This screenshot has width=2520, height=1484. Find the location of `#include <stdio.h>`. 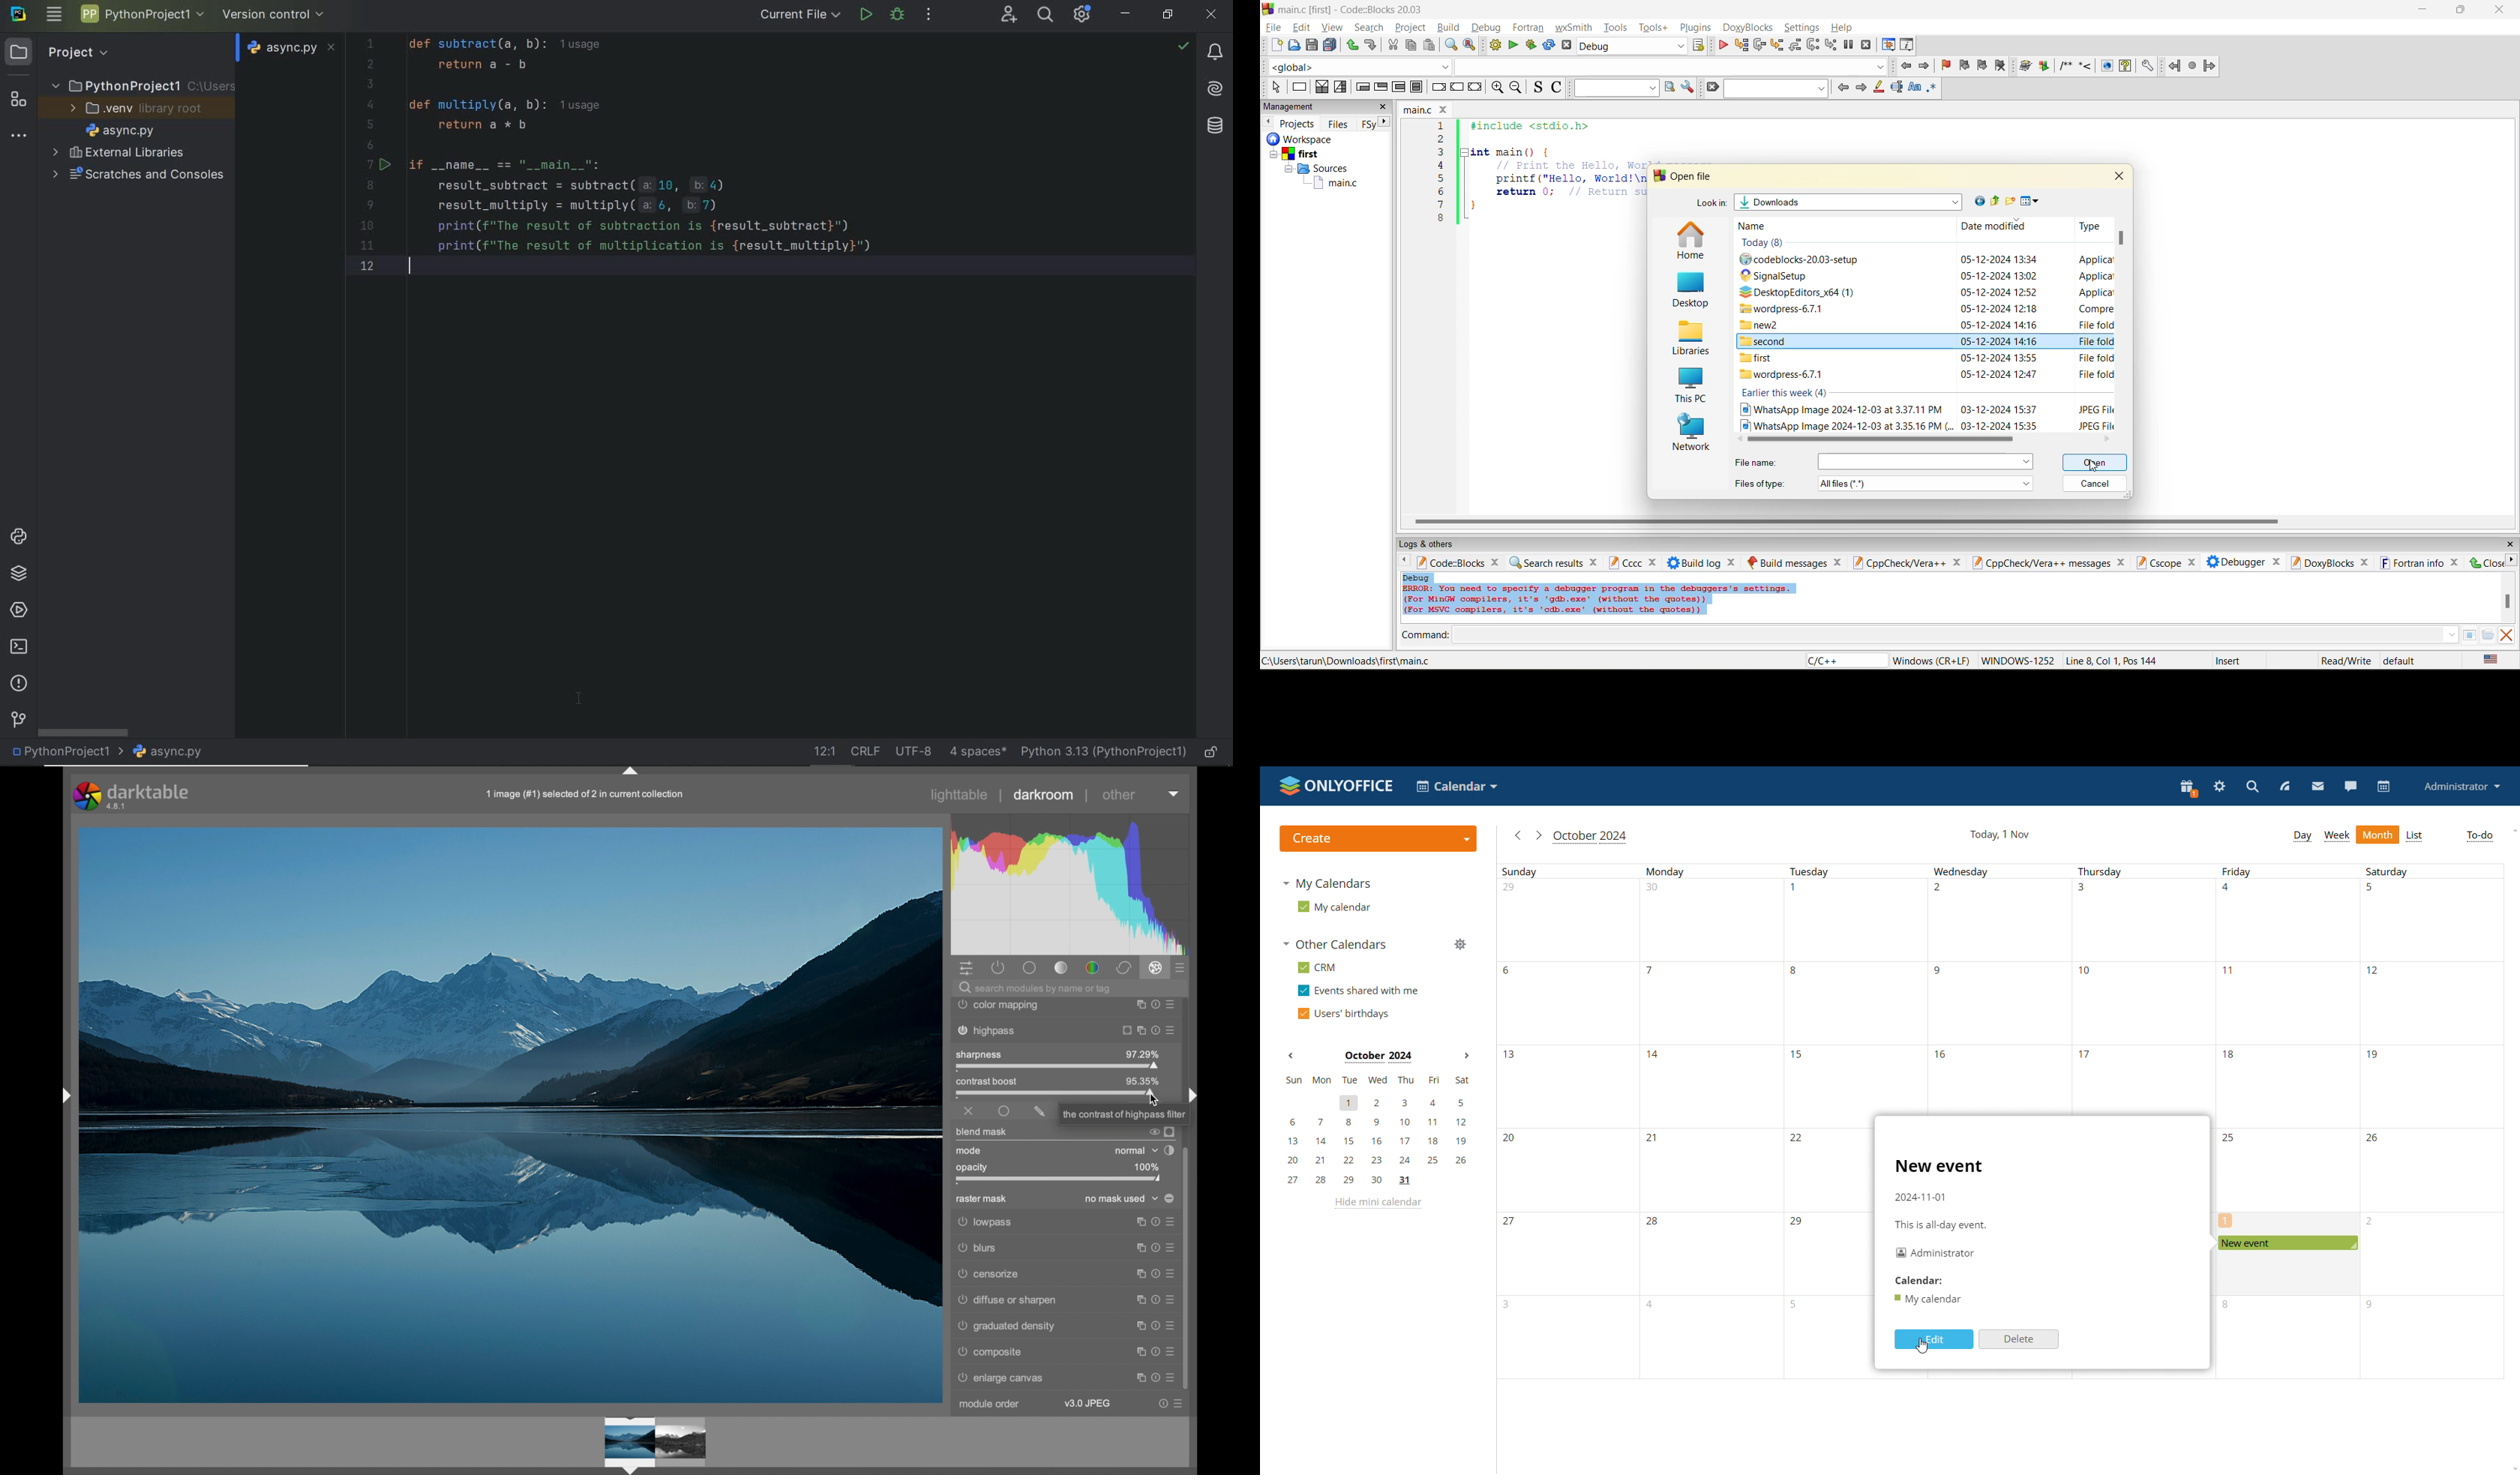

#include <stdio.h> is located at coordinates (1538, 126).